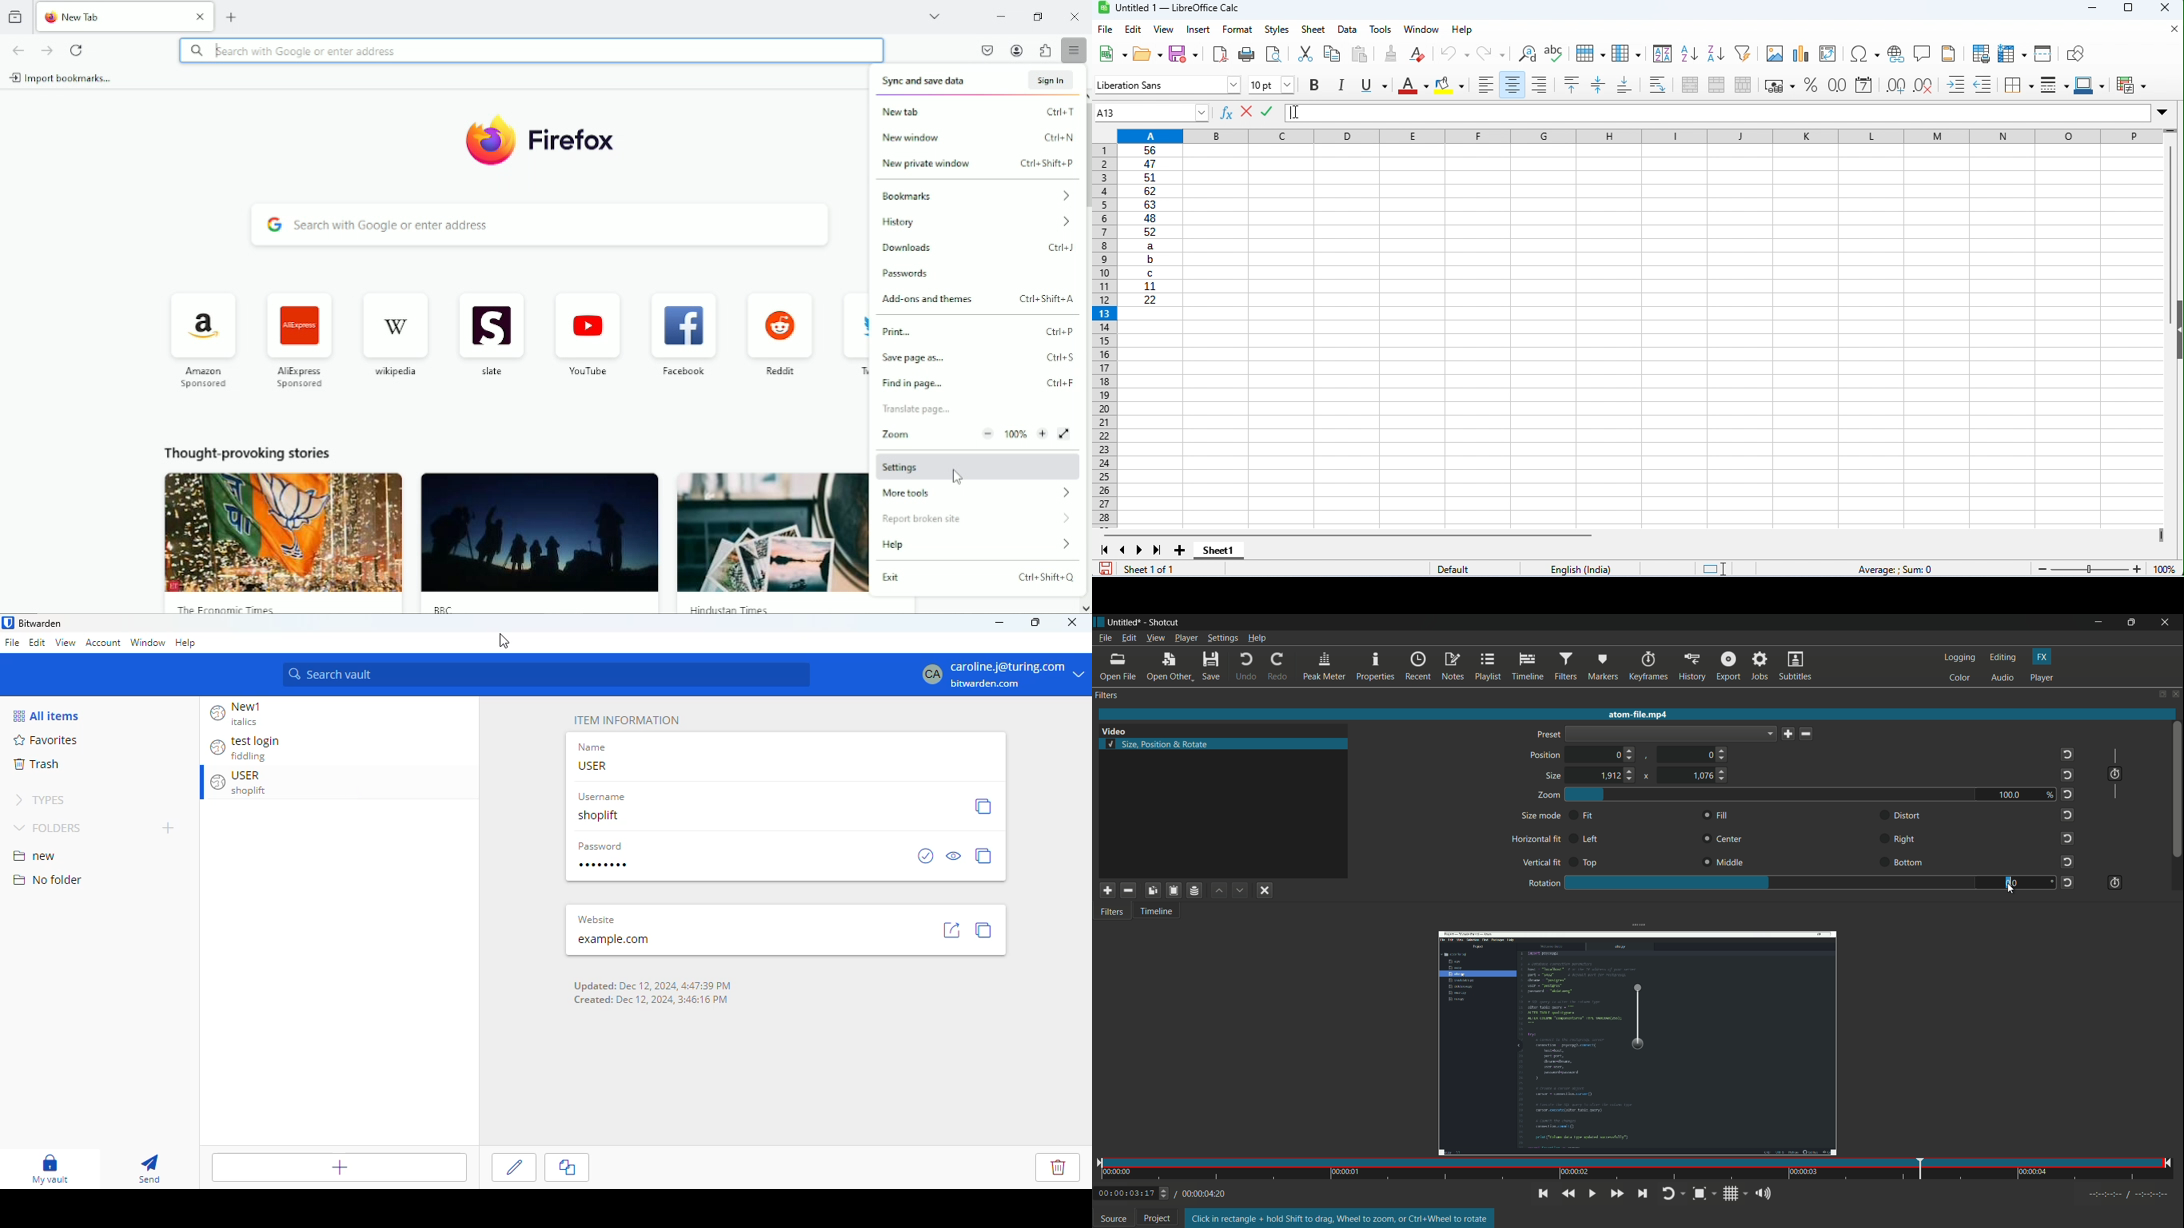  I want to click on Updated: Dec 12, 2024, 4:47:39 PM, so click(648, 985).